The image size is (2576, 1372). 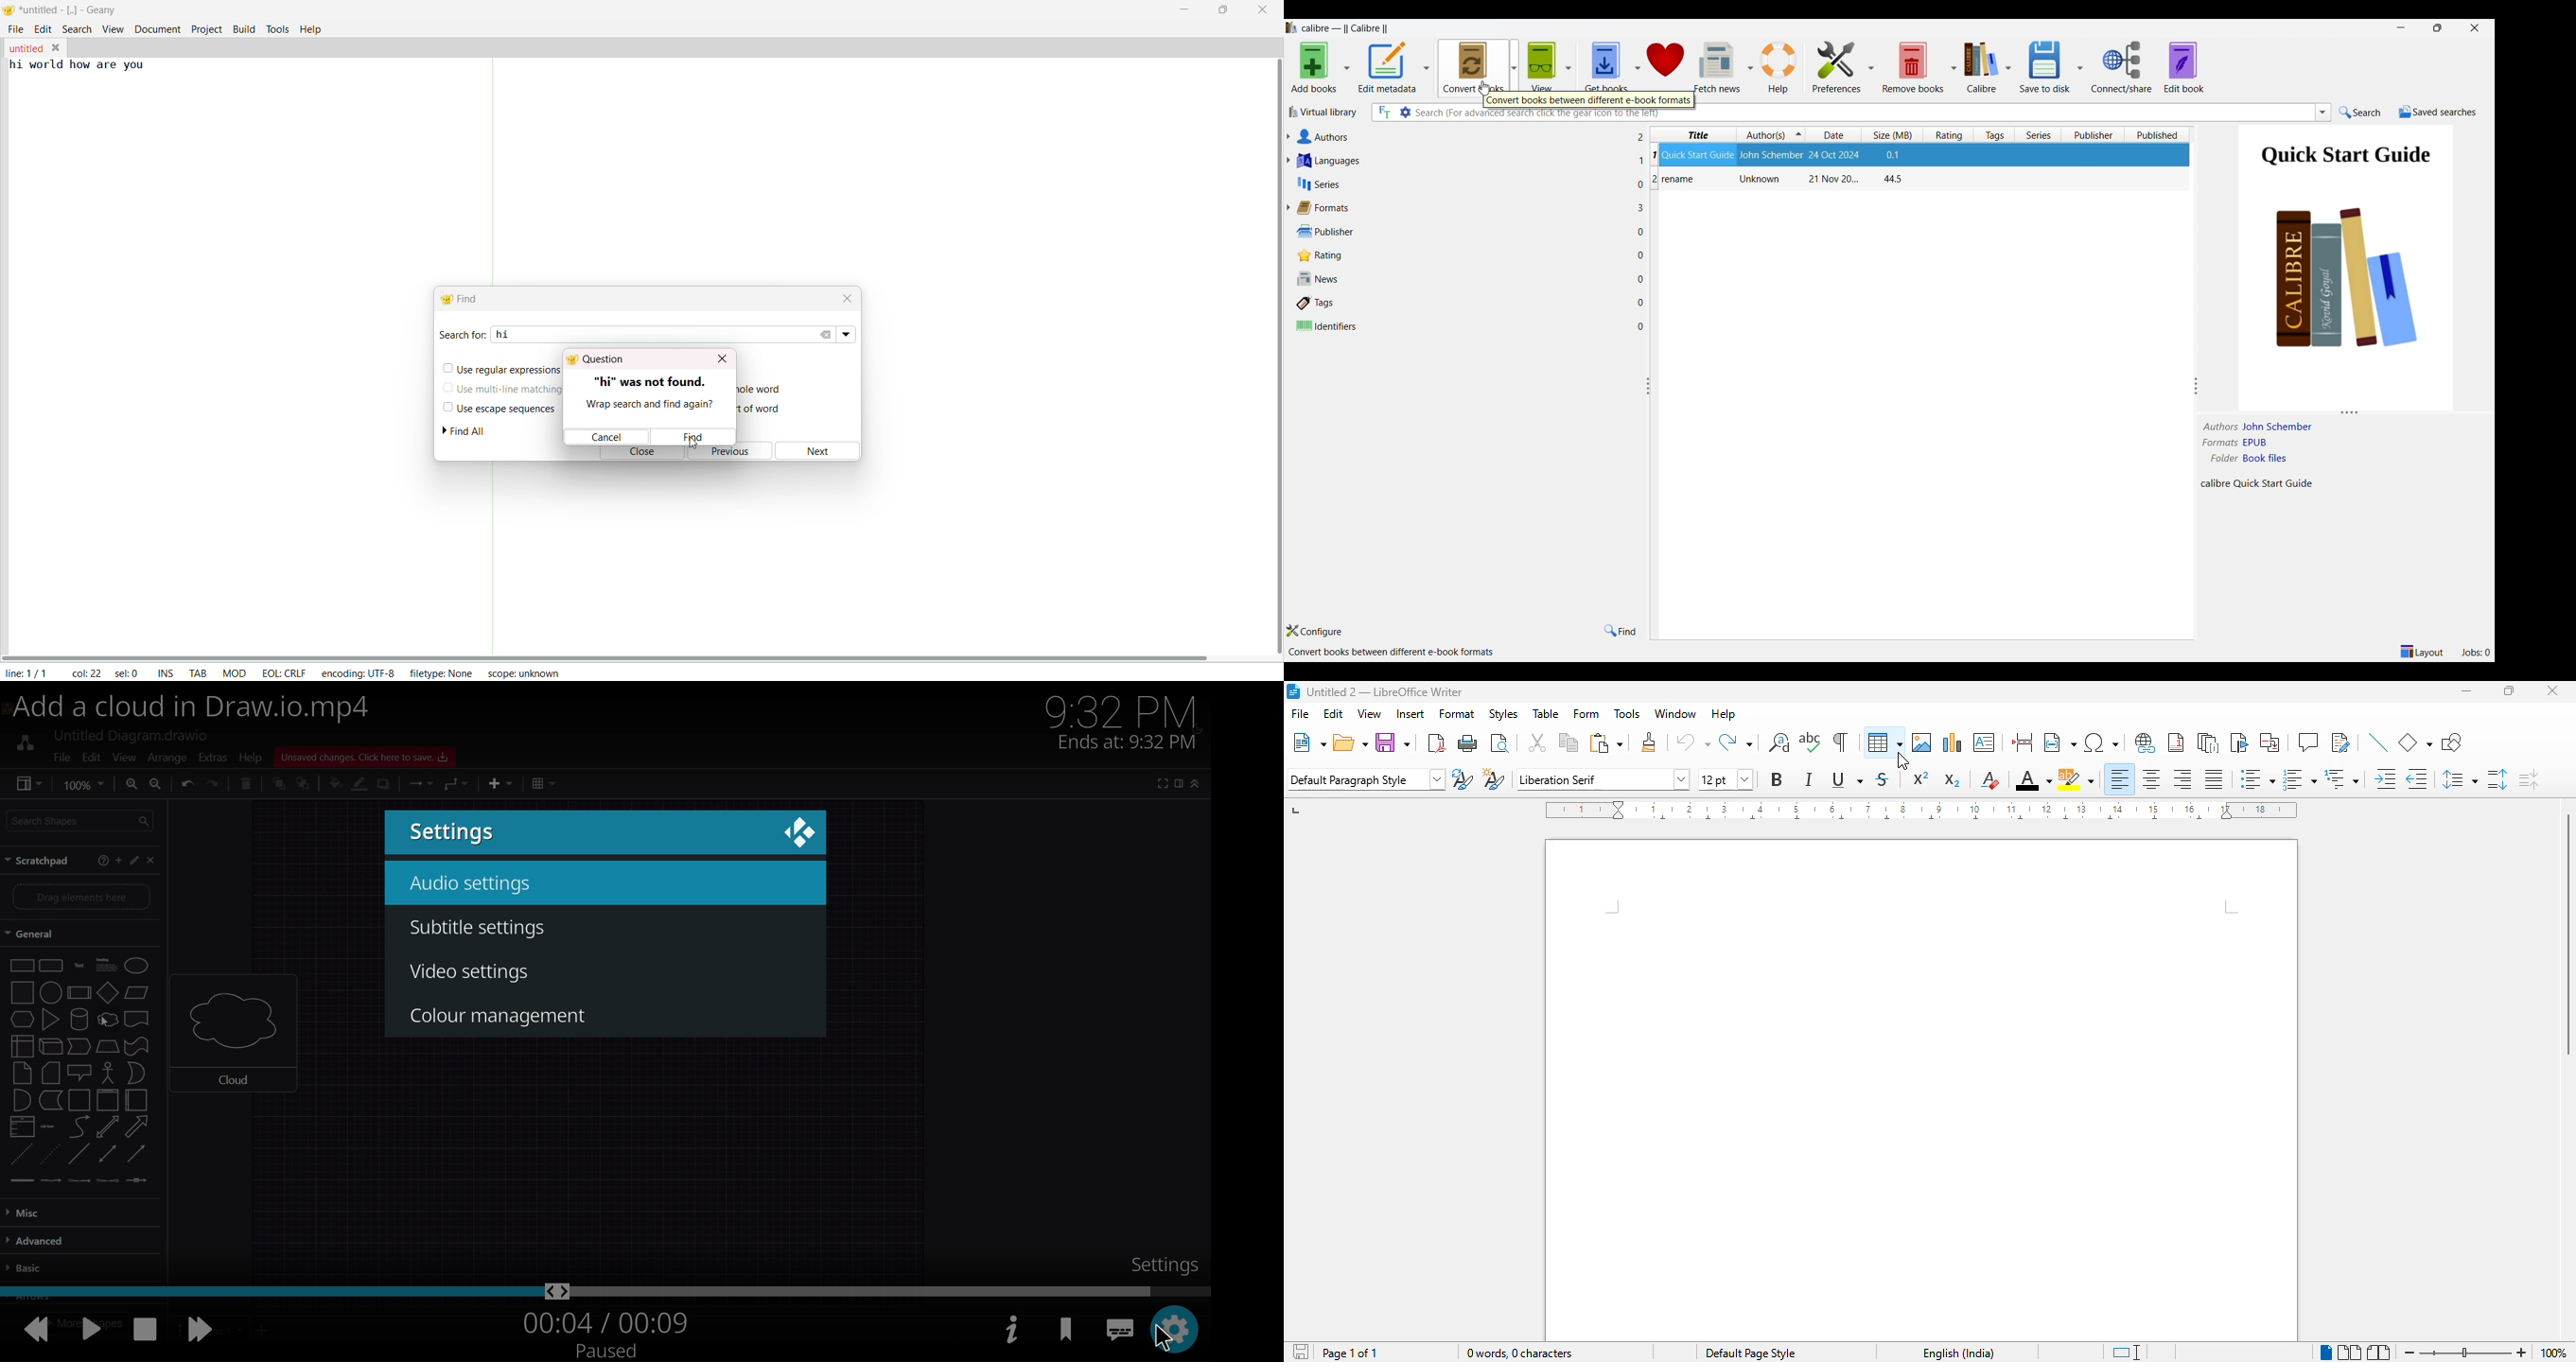 What do you see at coordinates (2264, 458) in the screenshot?
I see `book files` at bounding box center [2264, 458].